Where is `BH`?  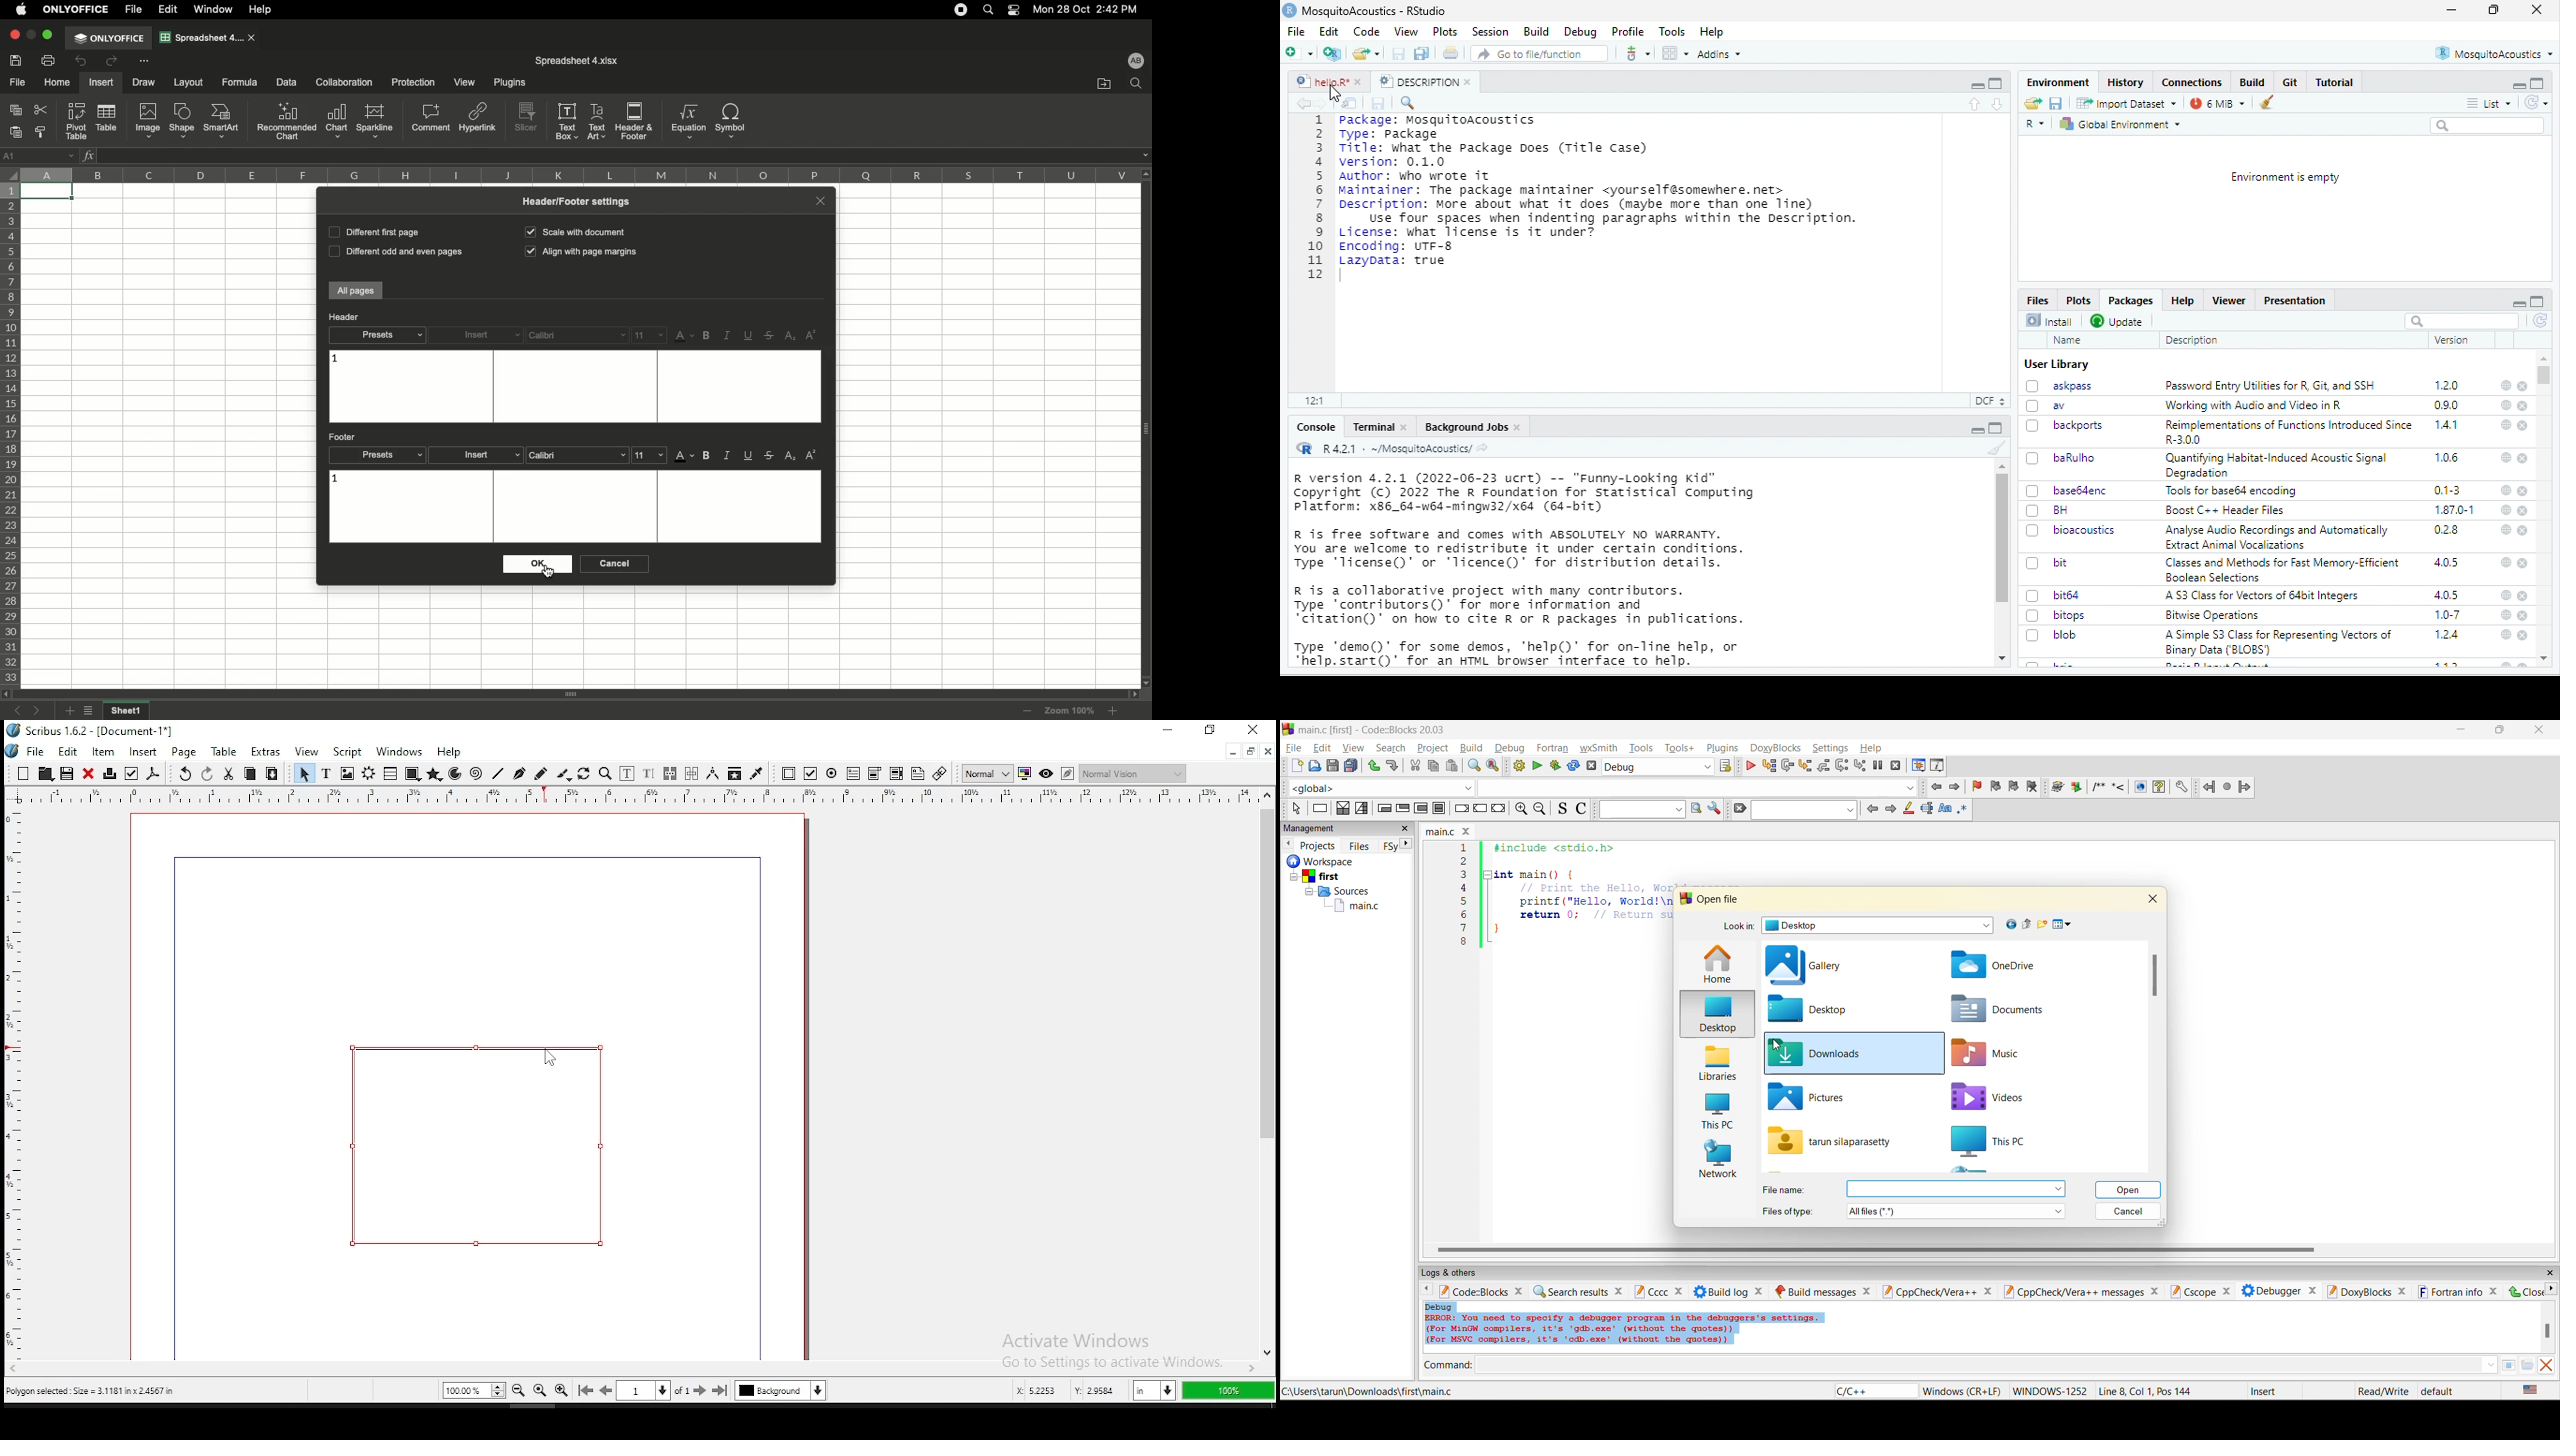 BH is located at coordinates (2048, 511).